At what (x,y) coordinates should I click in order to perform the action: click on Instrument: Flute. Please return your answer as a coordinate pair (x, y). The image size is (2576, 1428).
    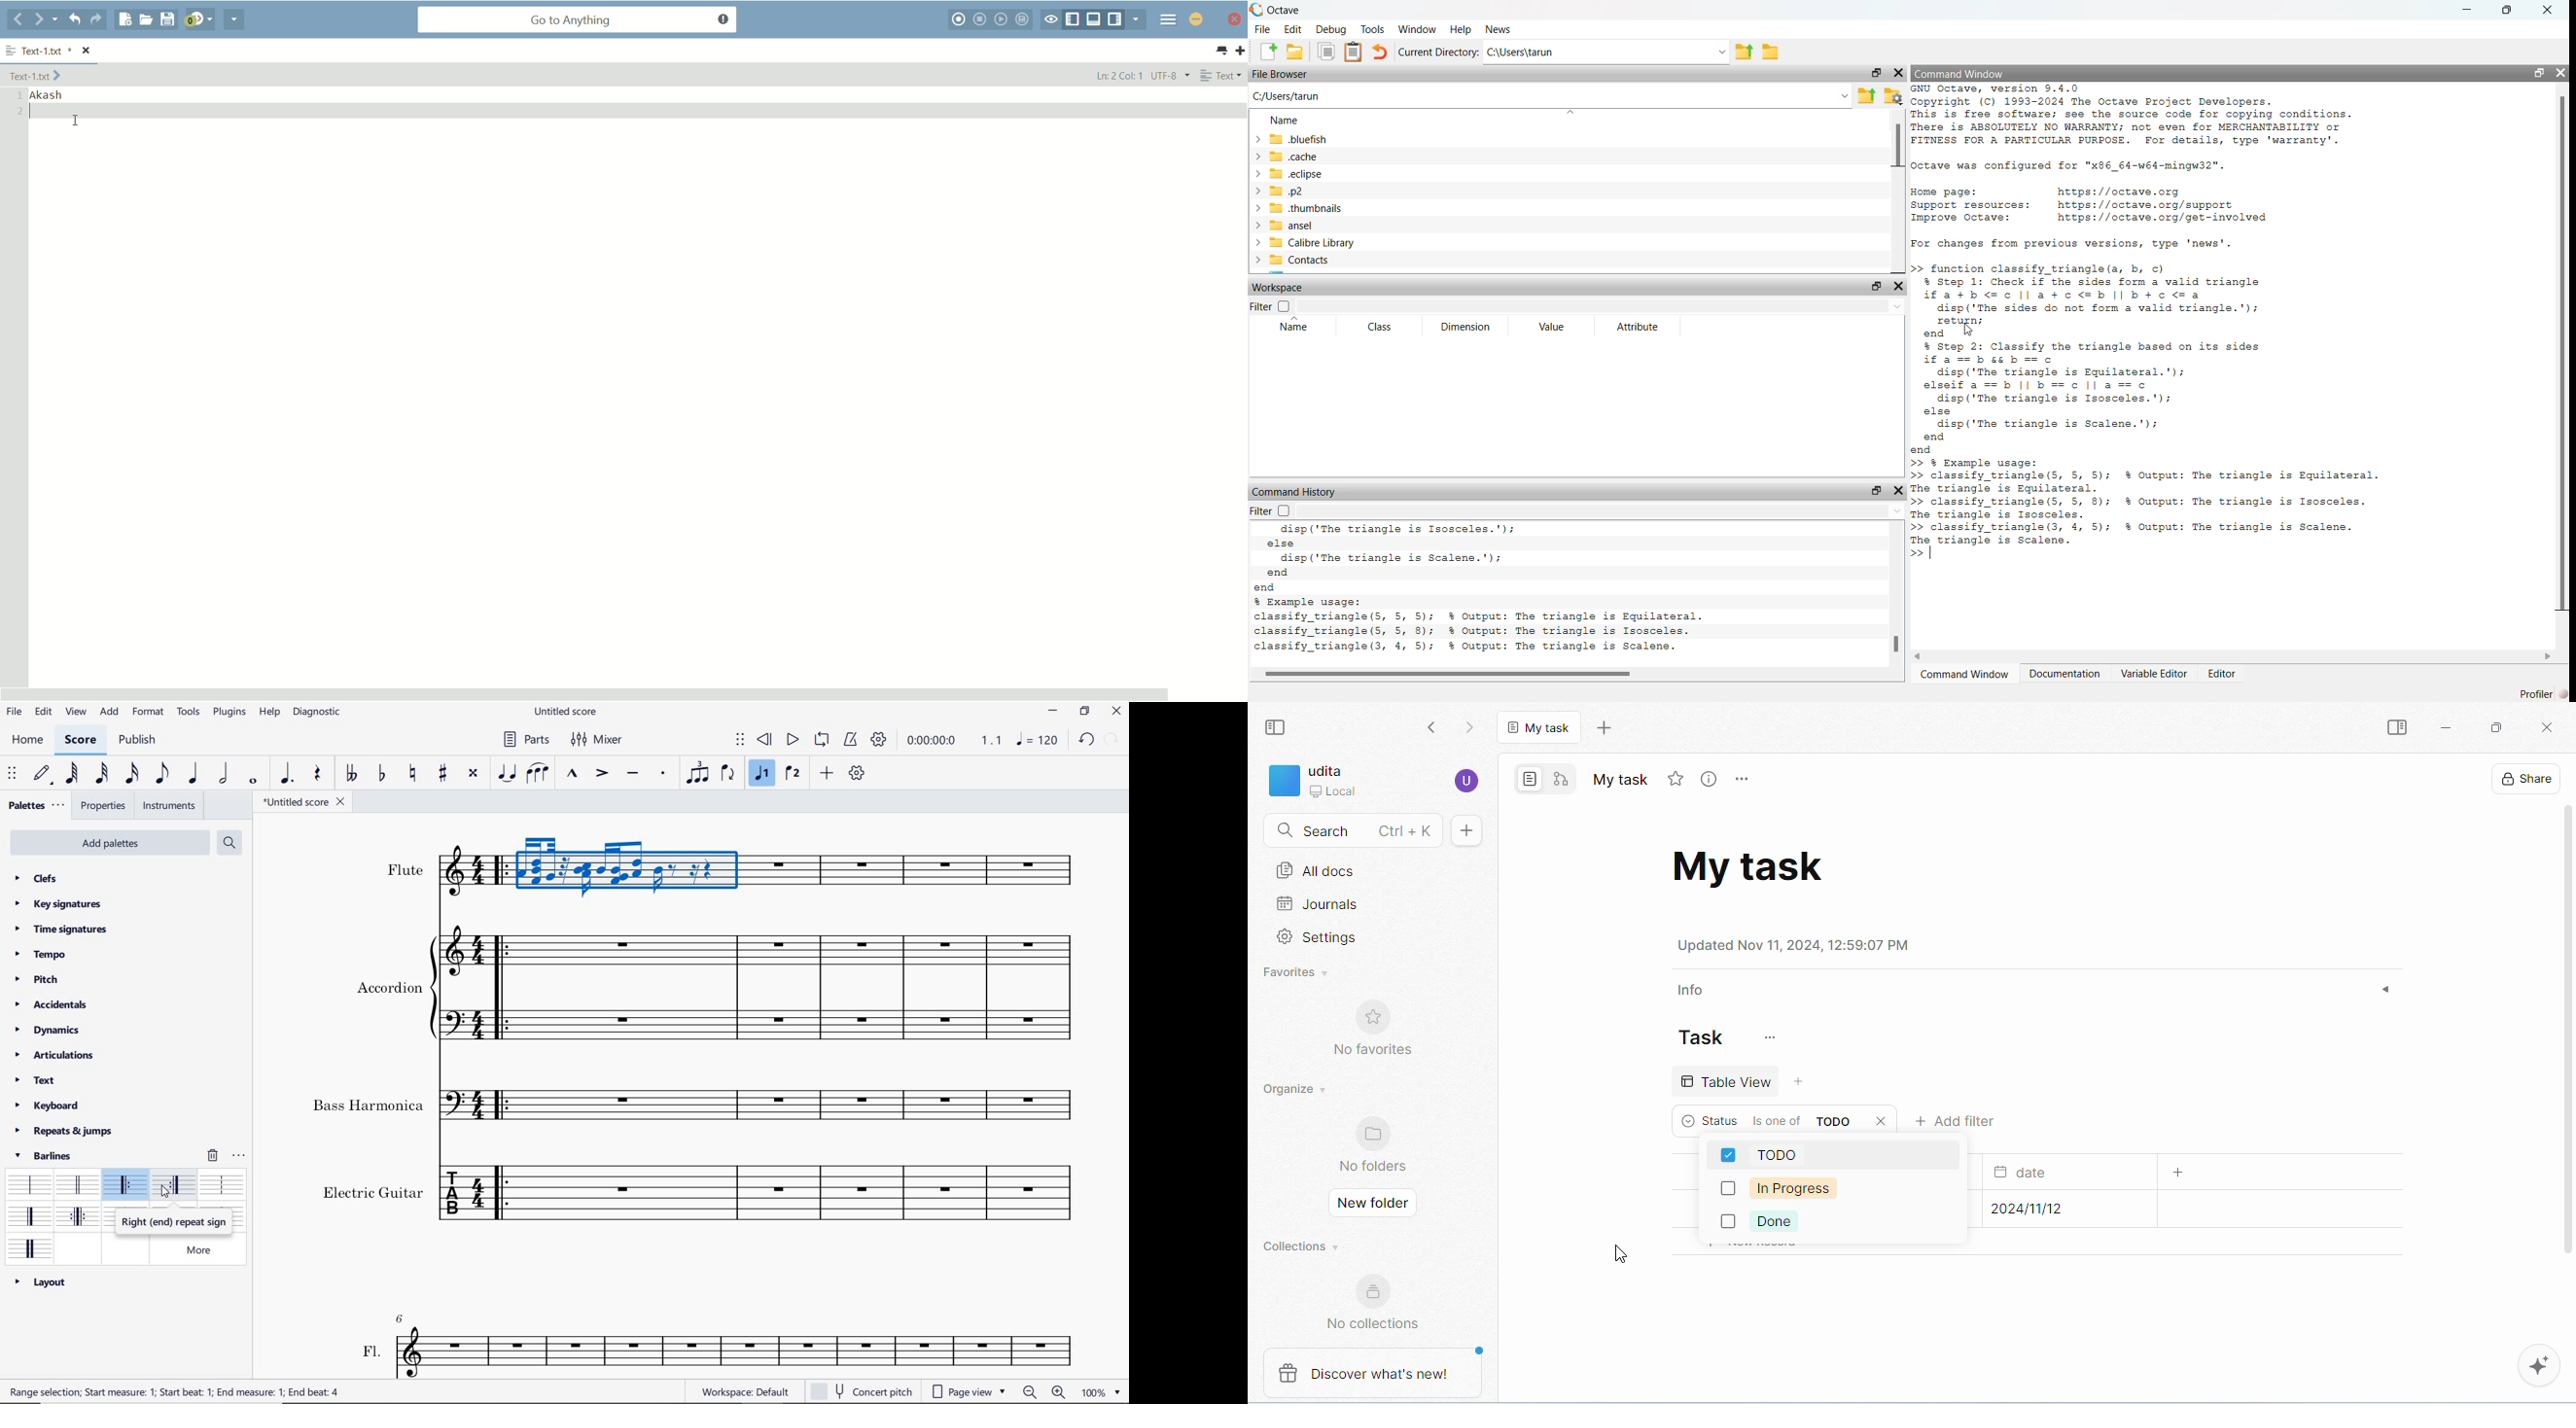
    Looking at the image, I should click on (461, 876).